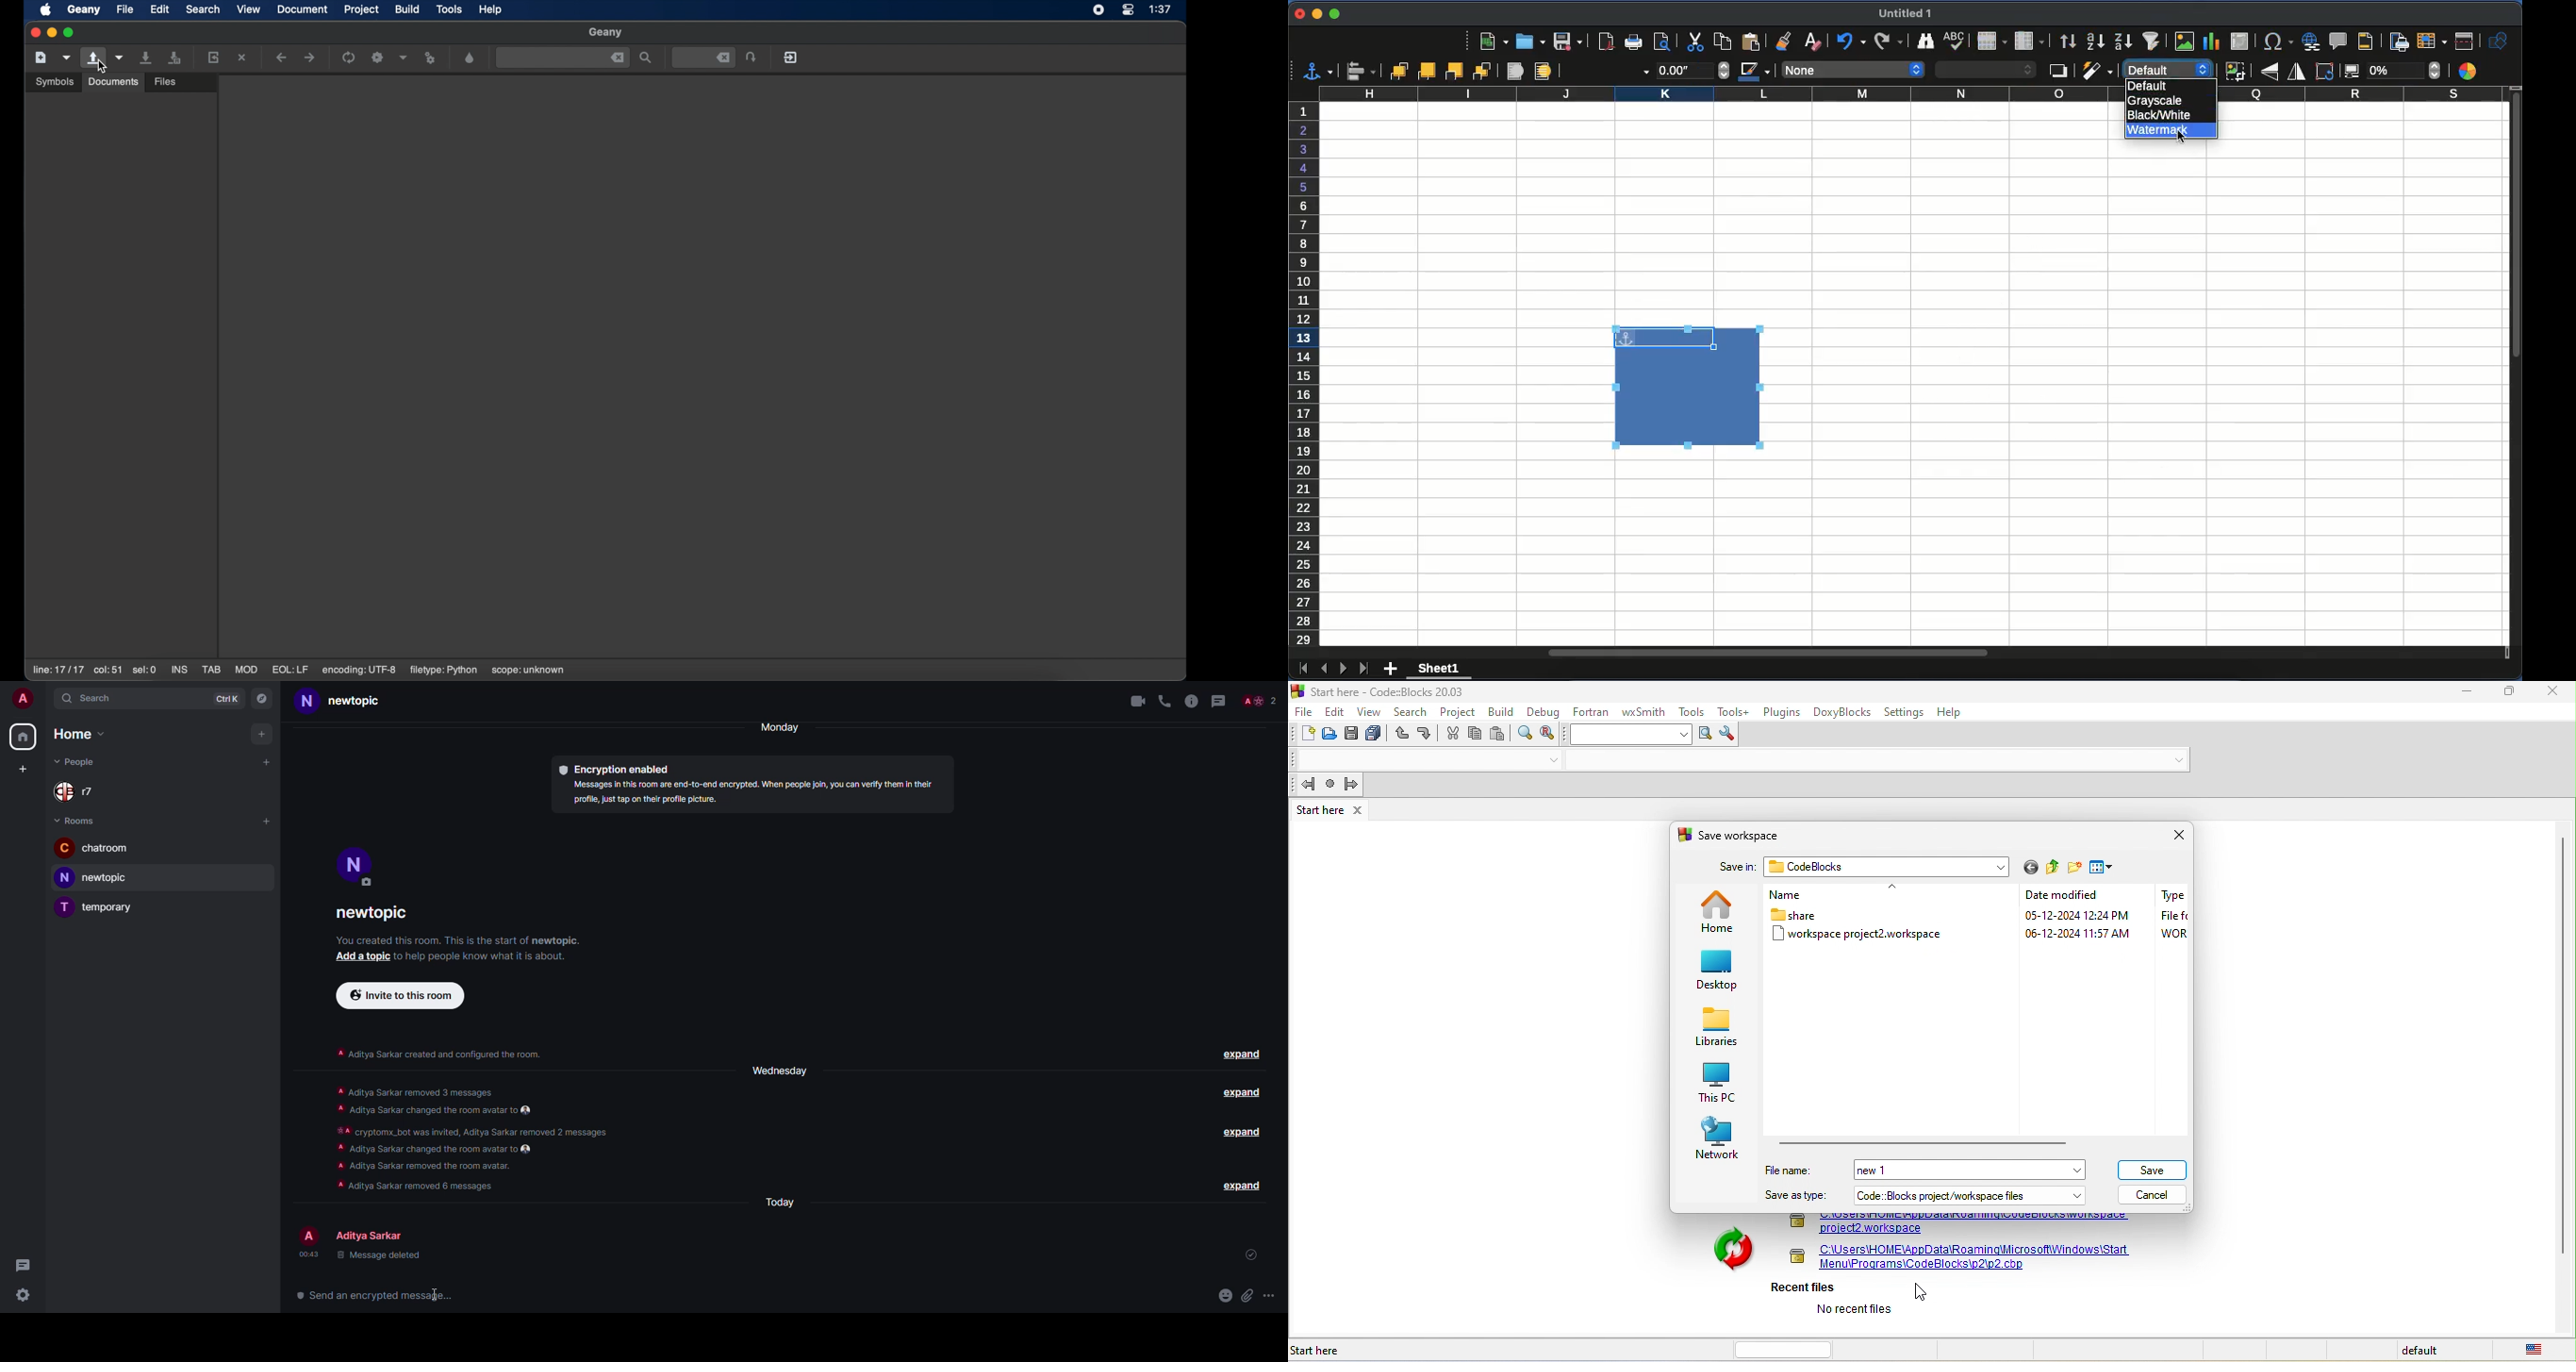 This screenshot has width=2576, height=1372. What do you see at coordinates (80, 791) in the screenshot?
I see `people` at bounding box center [80, 791].